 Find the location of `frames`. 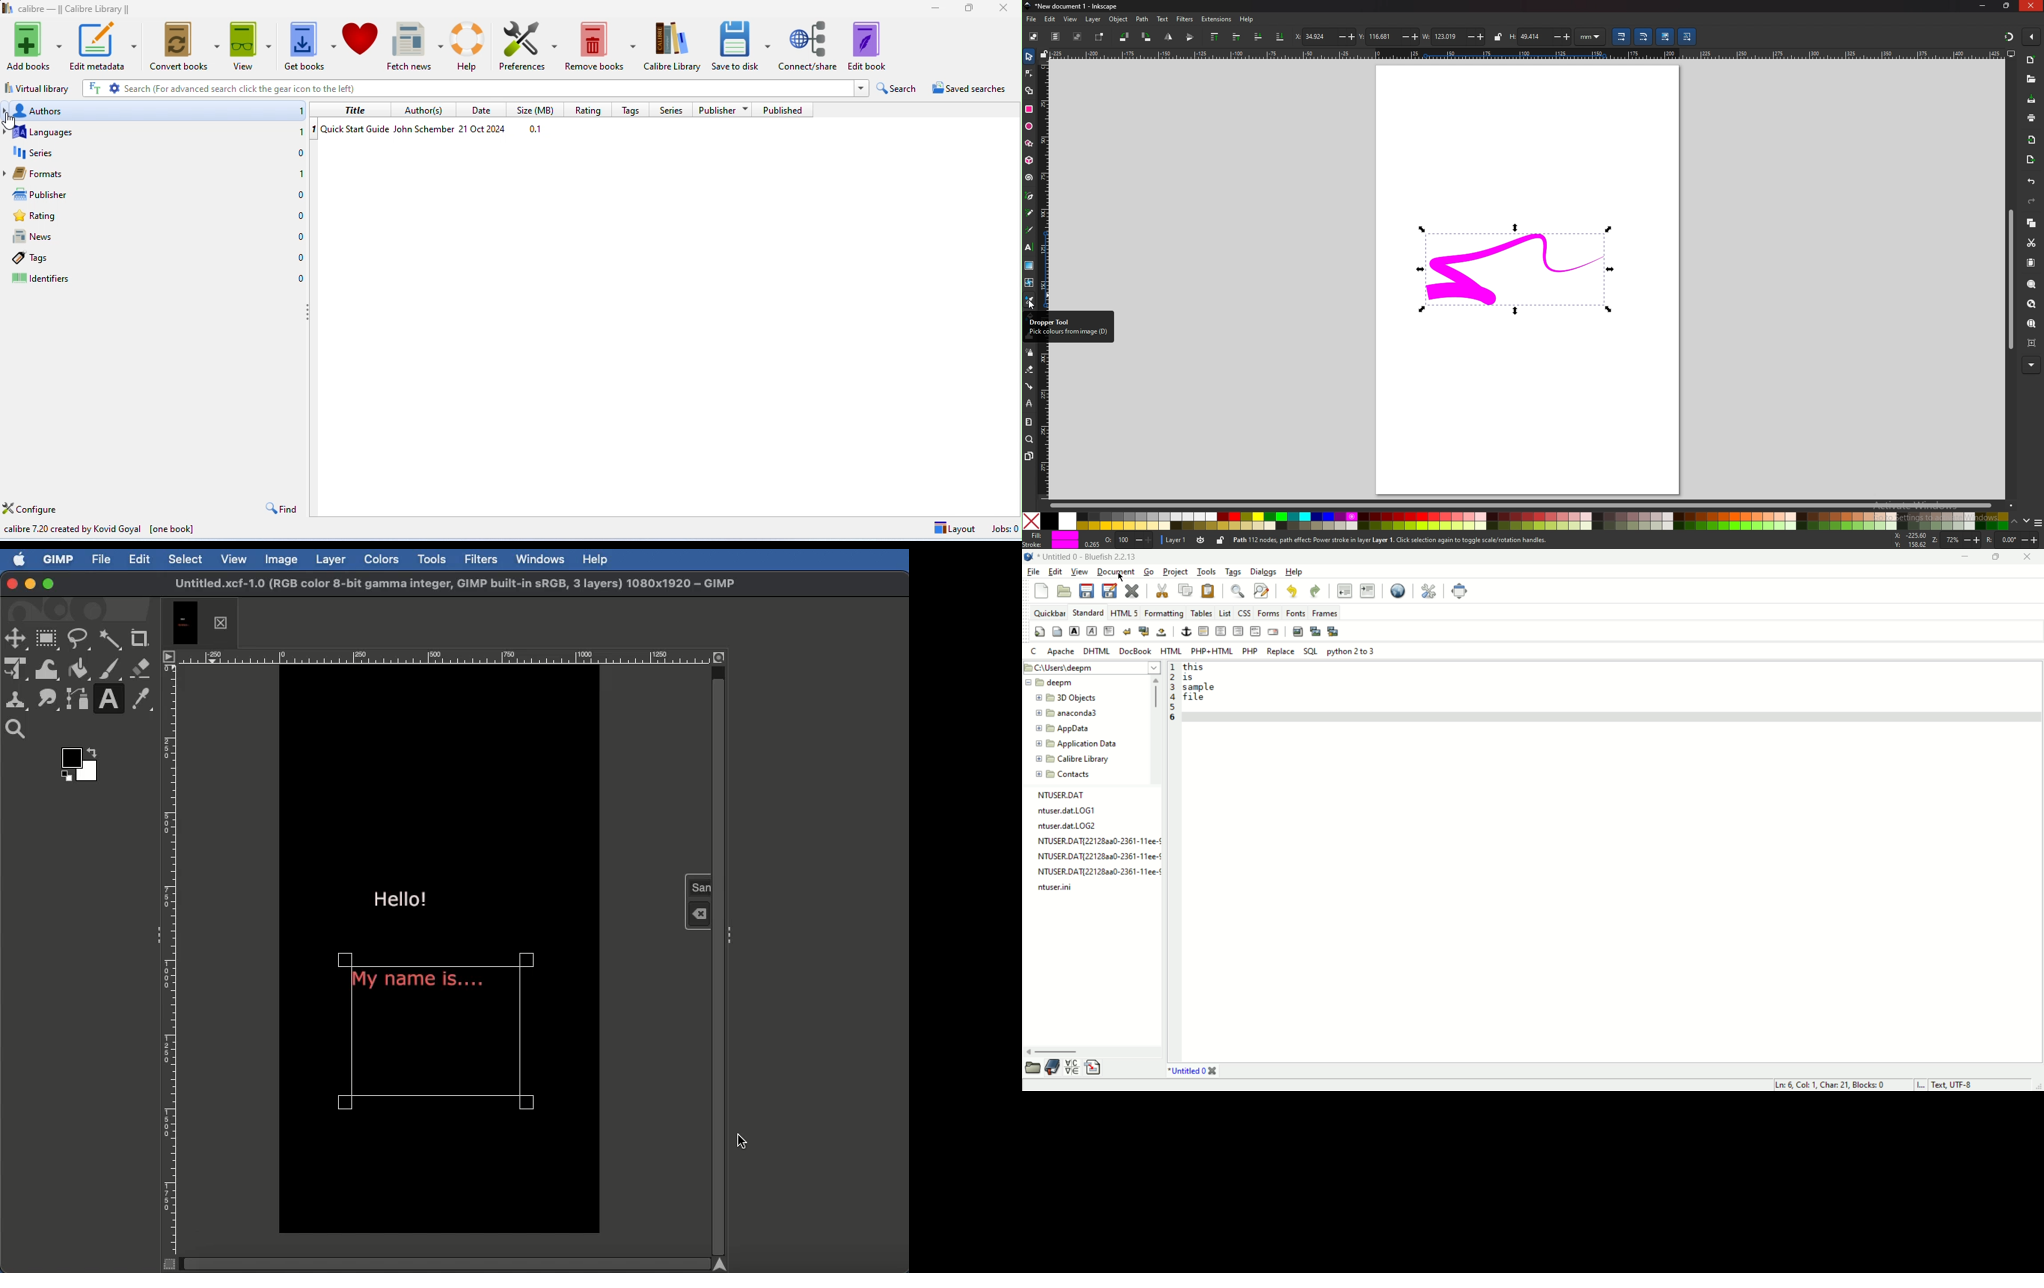

frames is located at coordinates (1324, 613).